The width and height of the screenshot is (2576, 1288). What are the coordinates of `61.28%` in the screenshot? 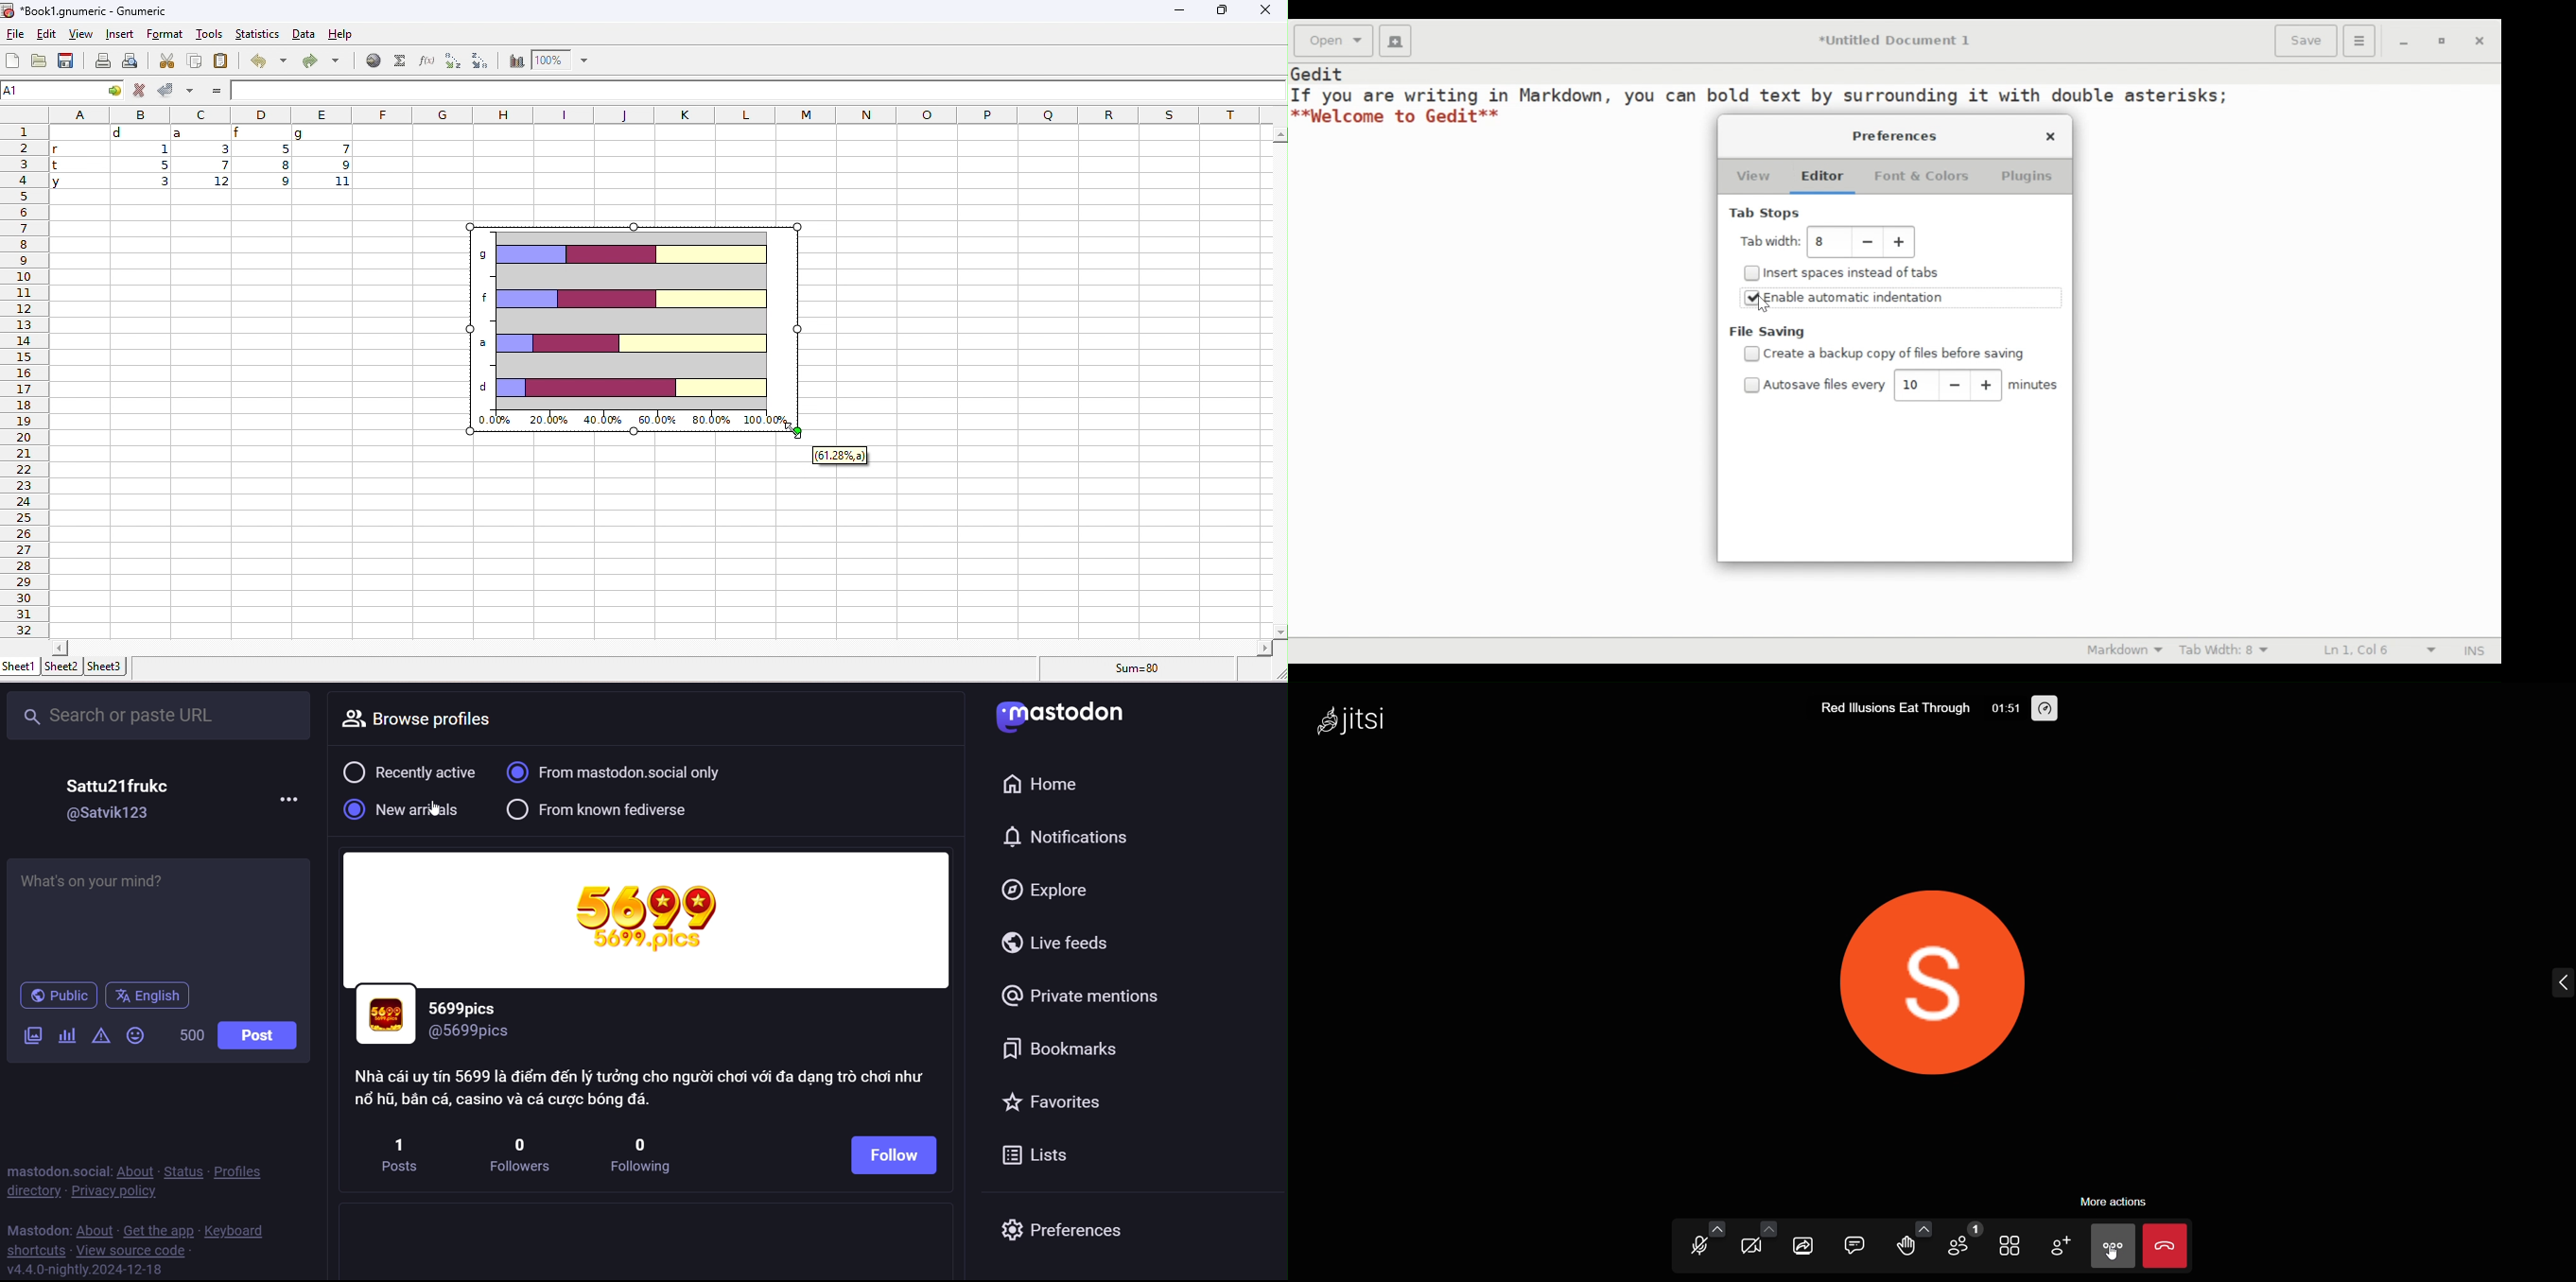 It's located at (840, 456).